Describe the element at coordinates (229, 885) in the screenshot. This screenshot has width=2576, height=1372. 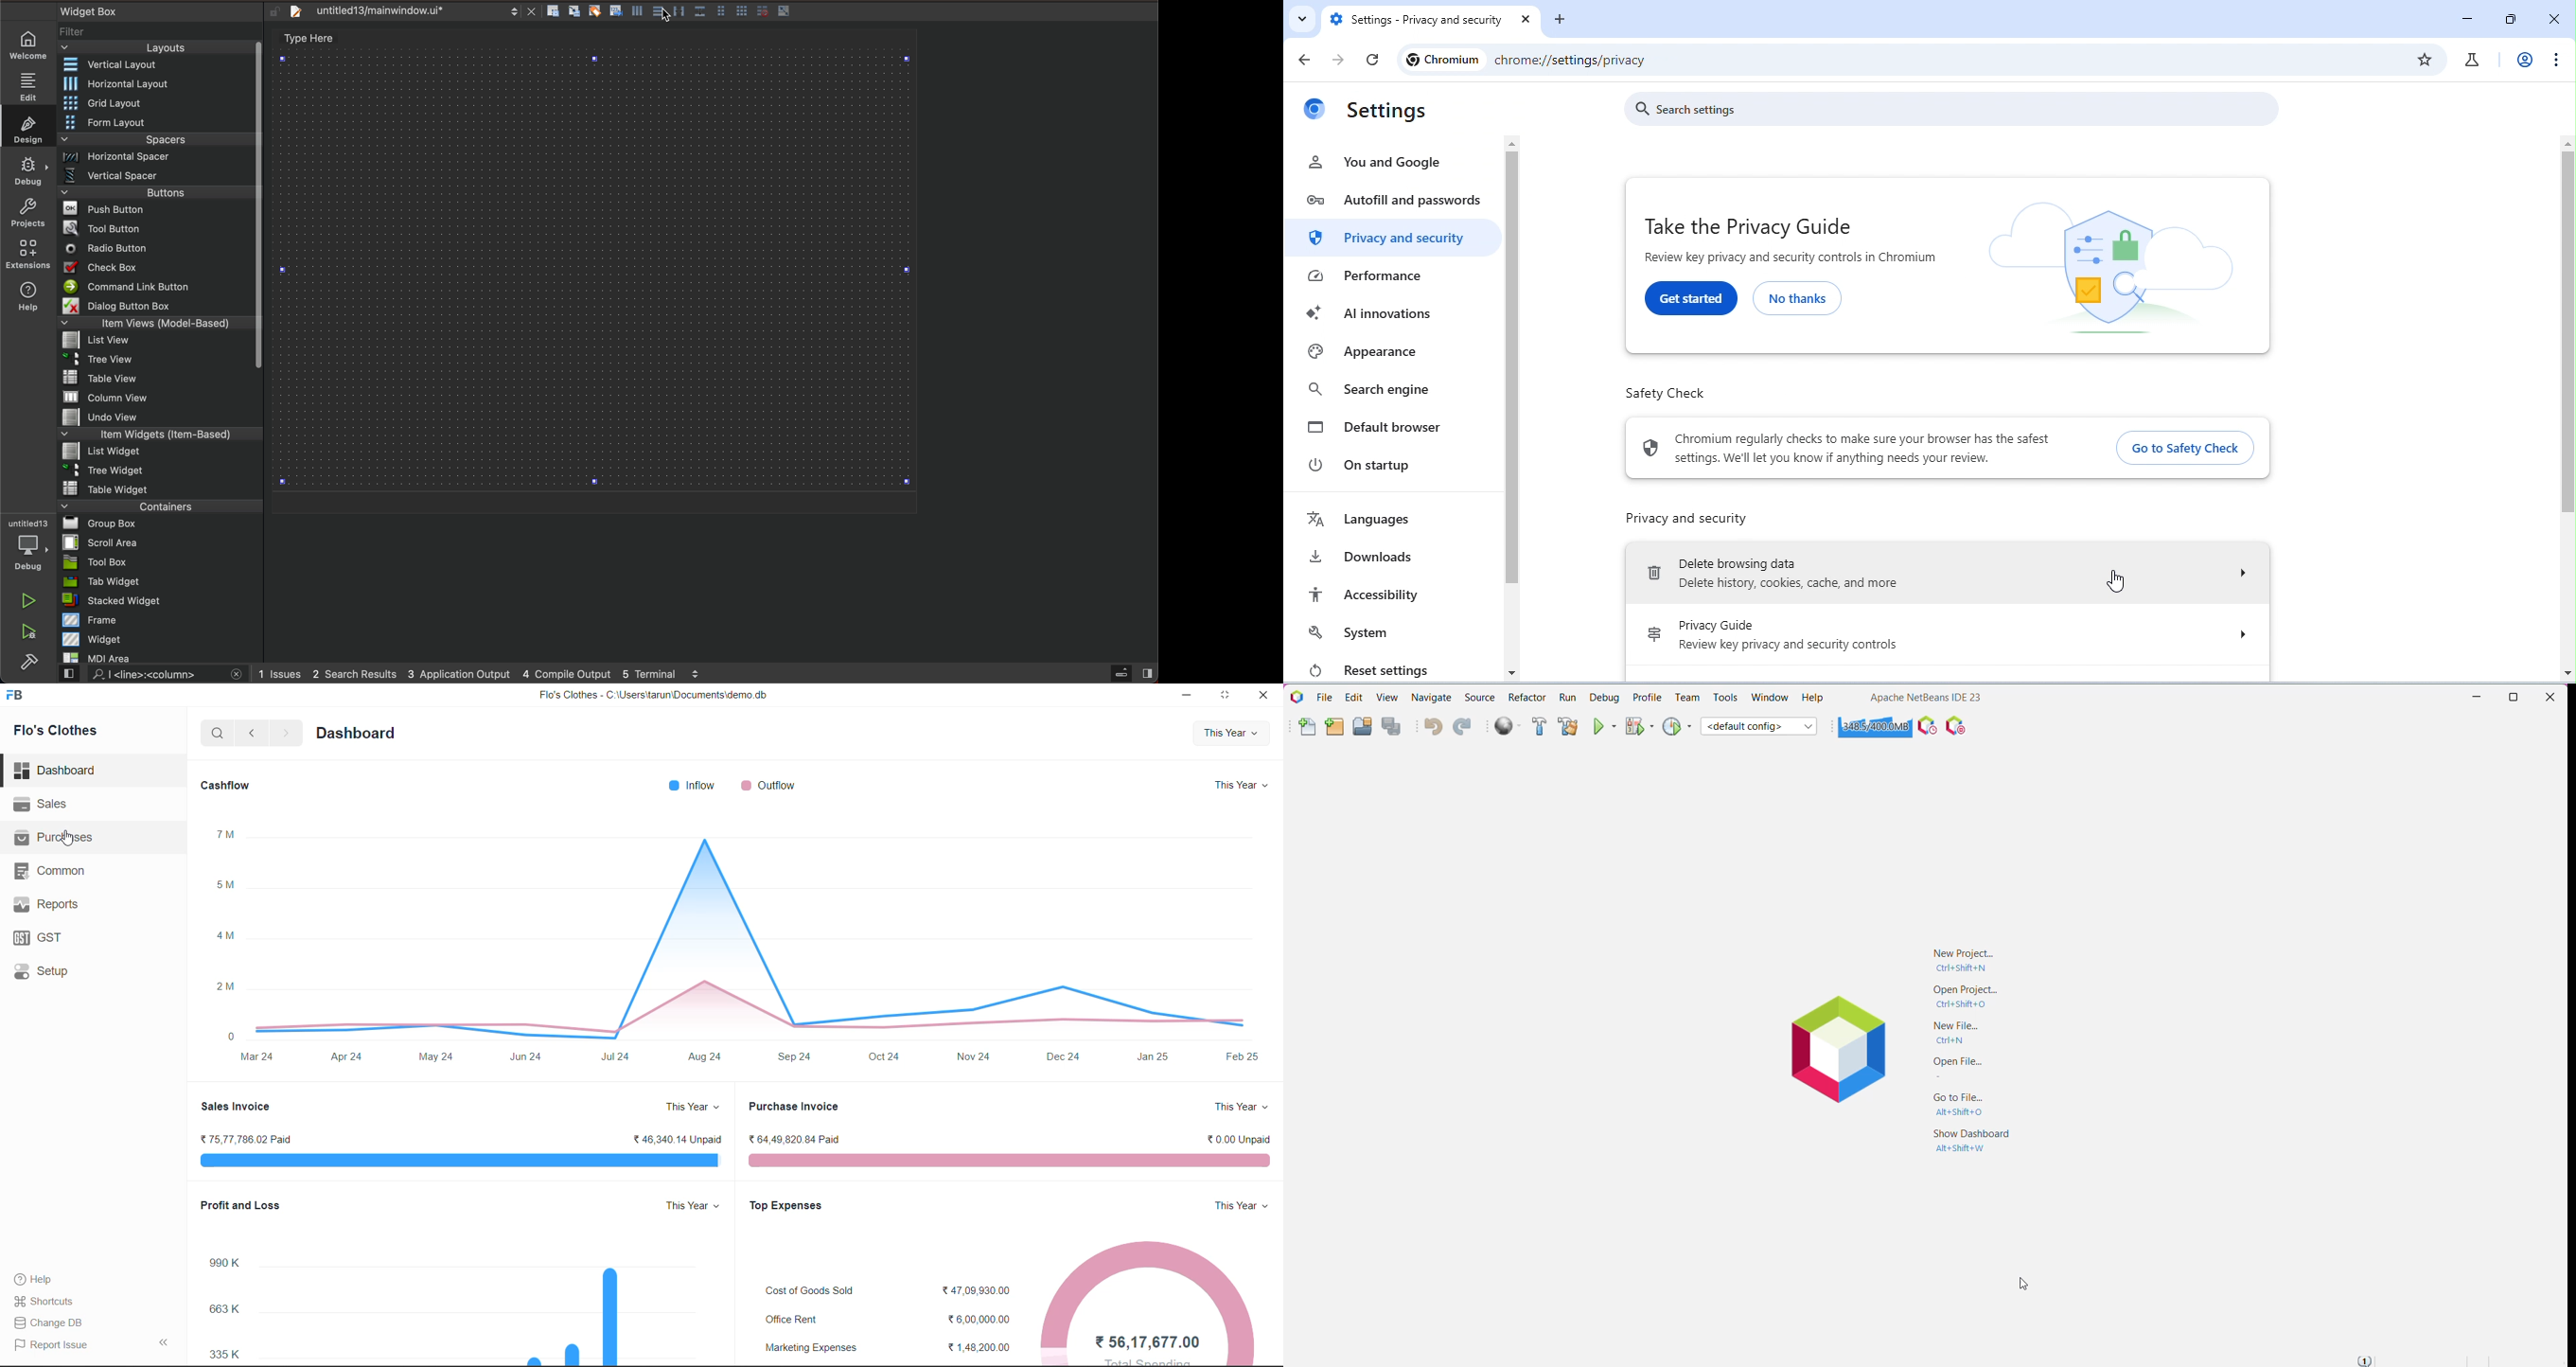
I see `5M` at that location.